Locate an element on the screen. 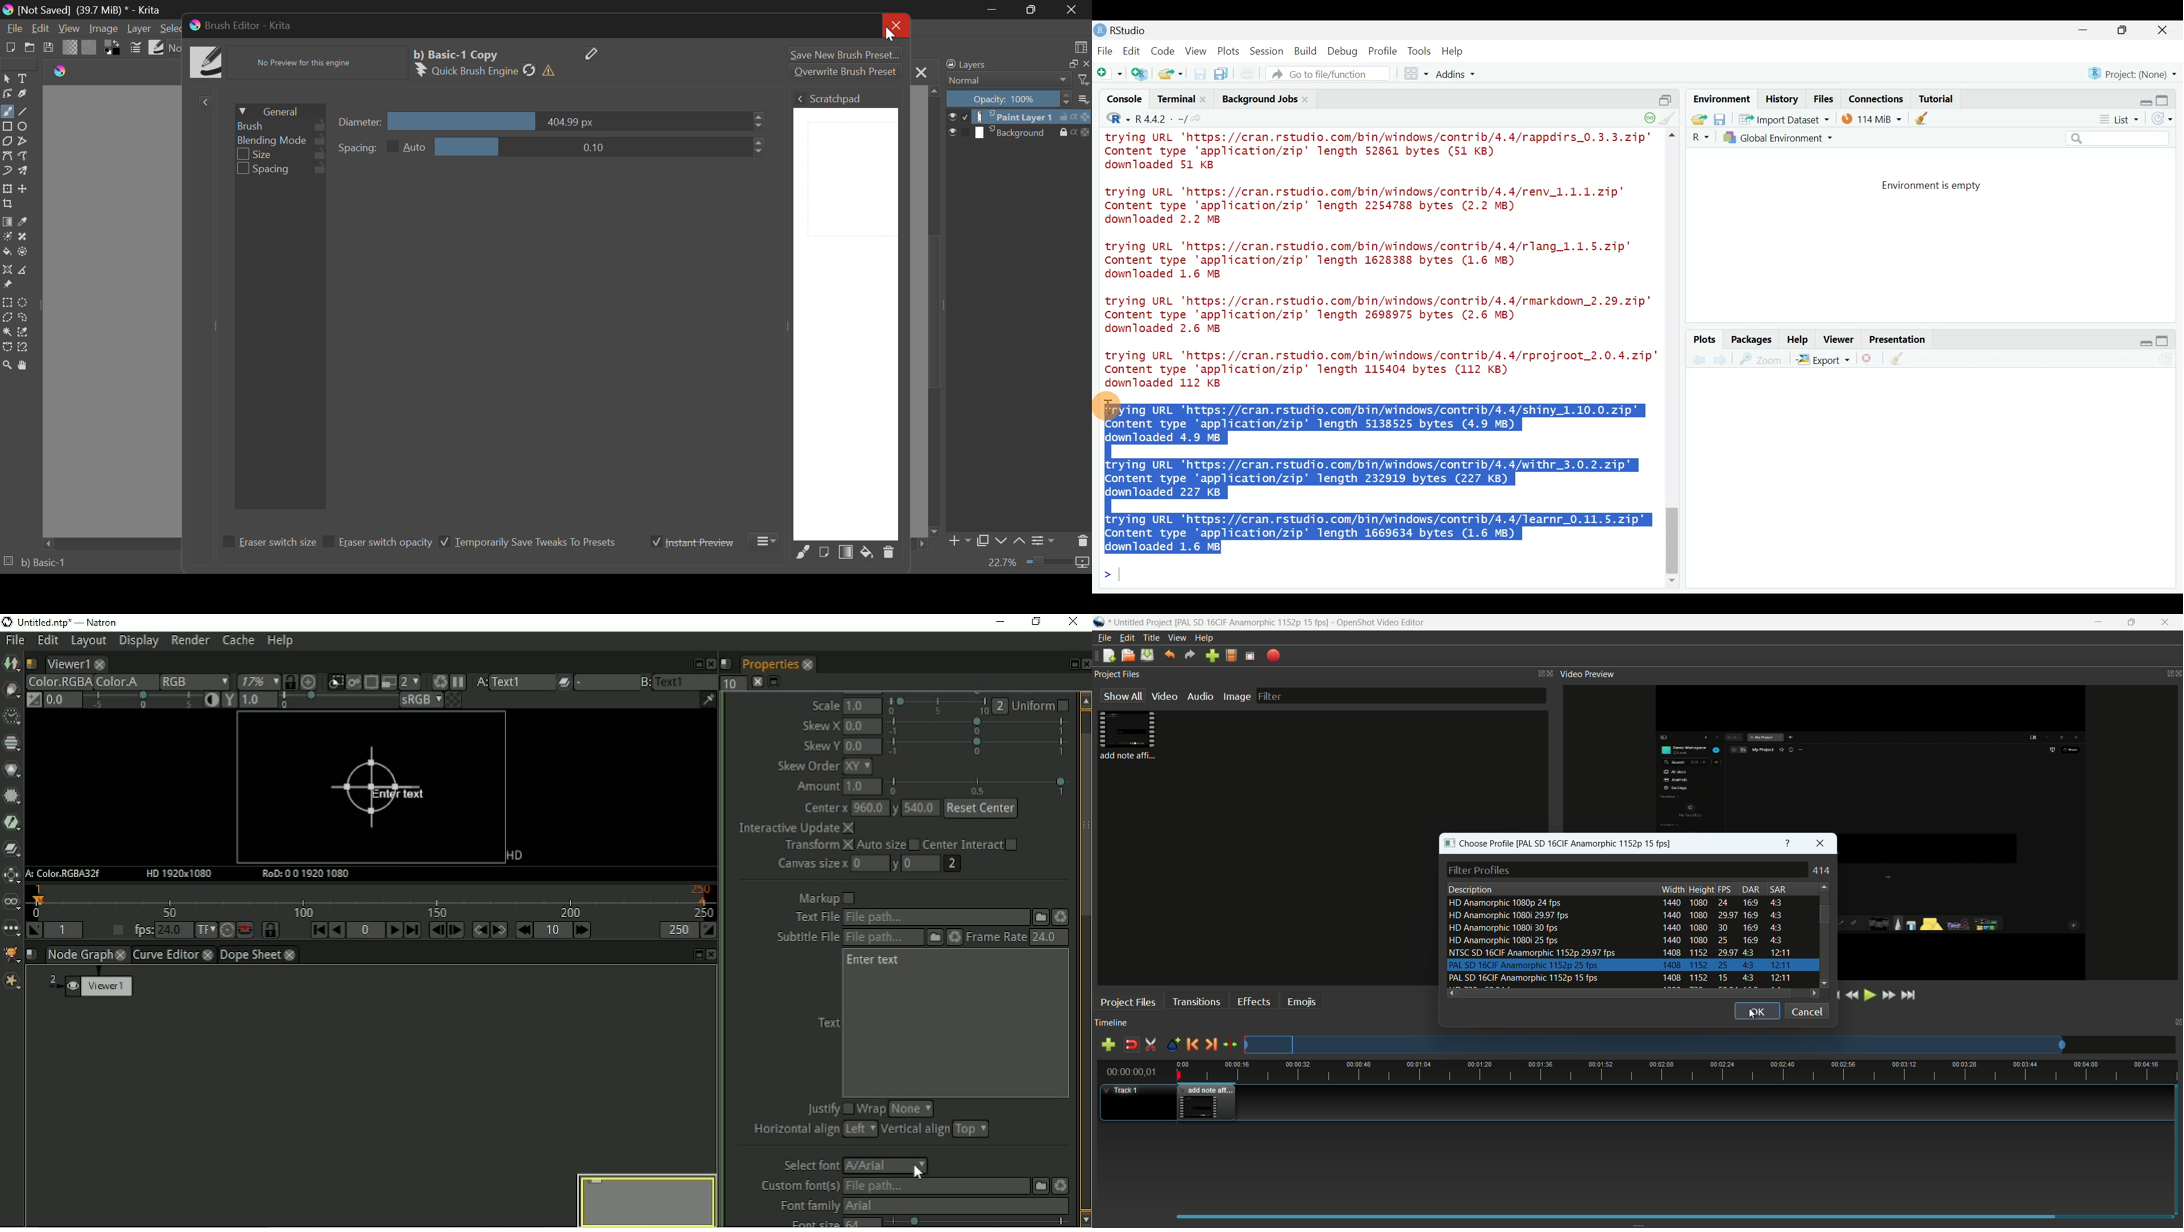 The image size is (2184, 1232). close terminal is located at coordinates (1205, 100).